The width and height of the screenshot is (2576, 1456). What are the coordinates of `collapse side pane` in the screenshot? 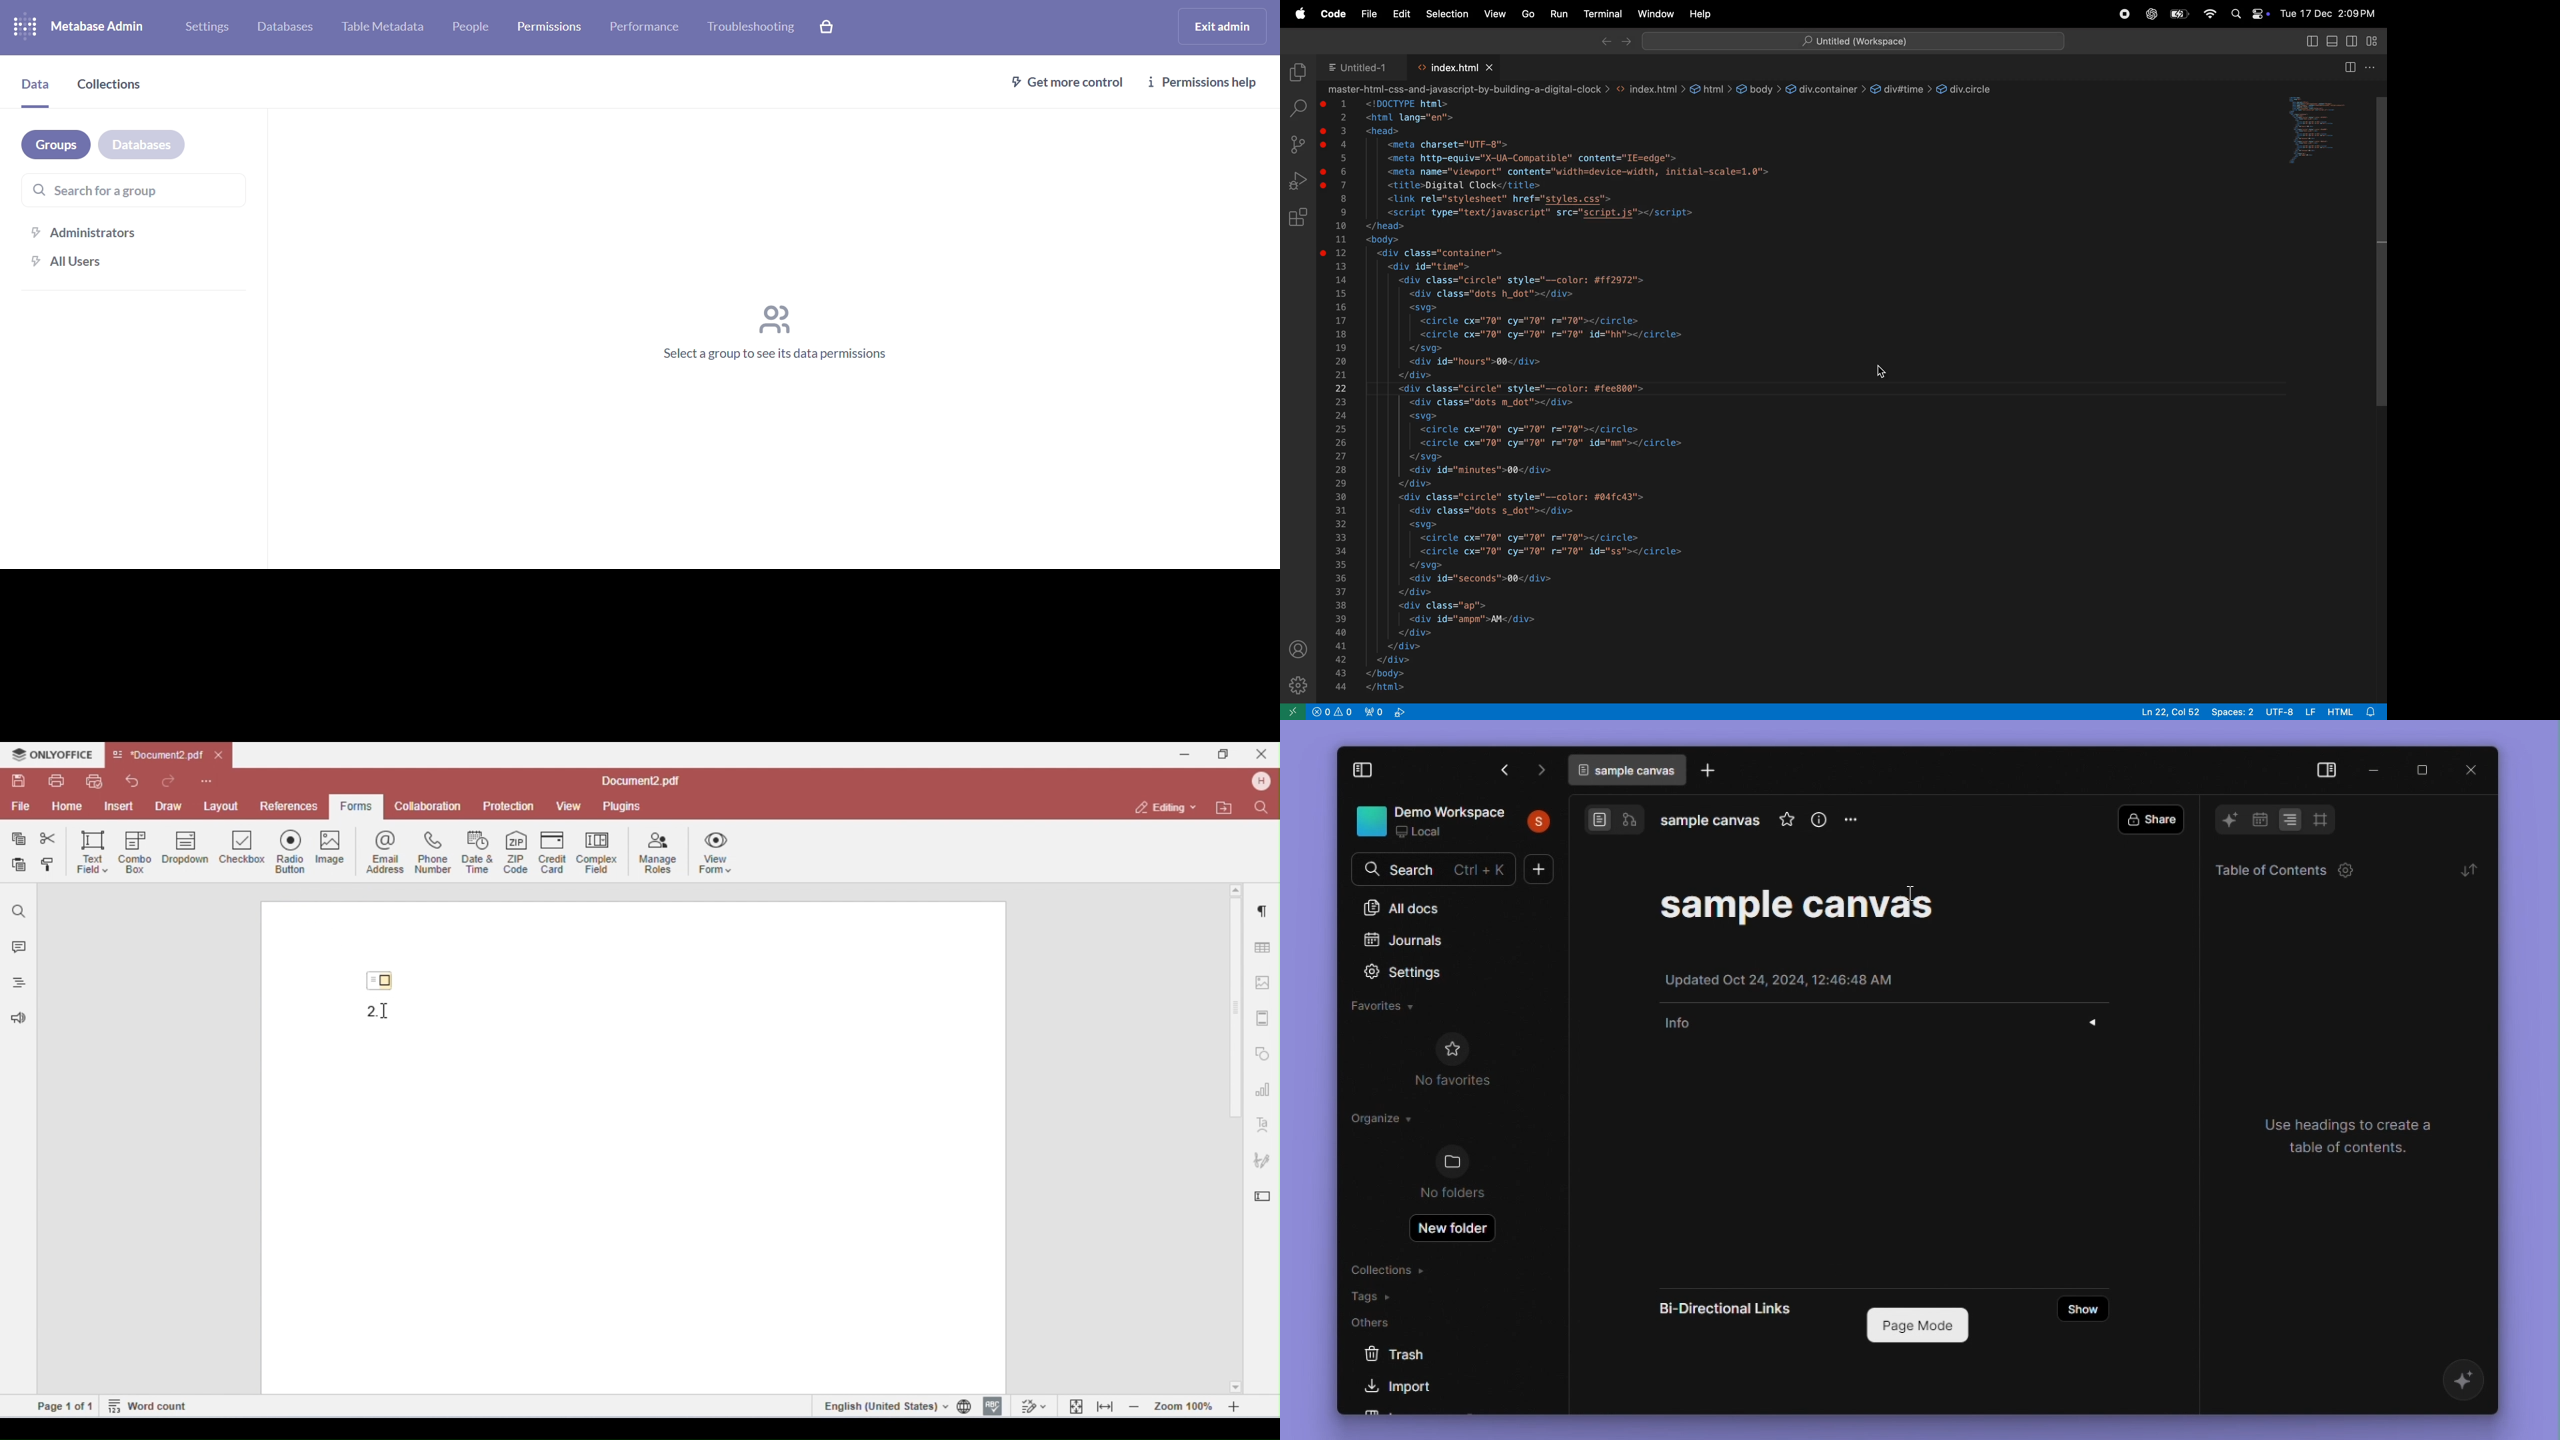 It's located at (1375, 771).